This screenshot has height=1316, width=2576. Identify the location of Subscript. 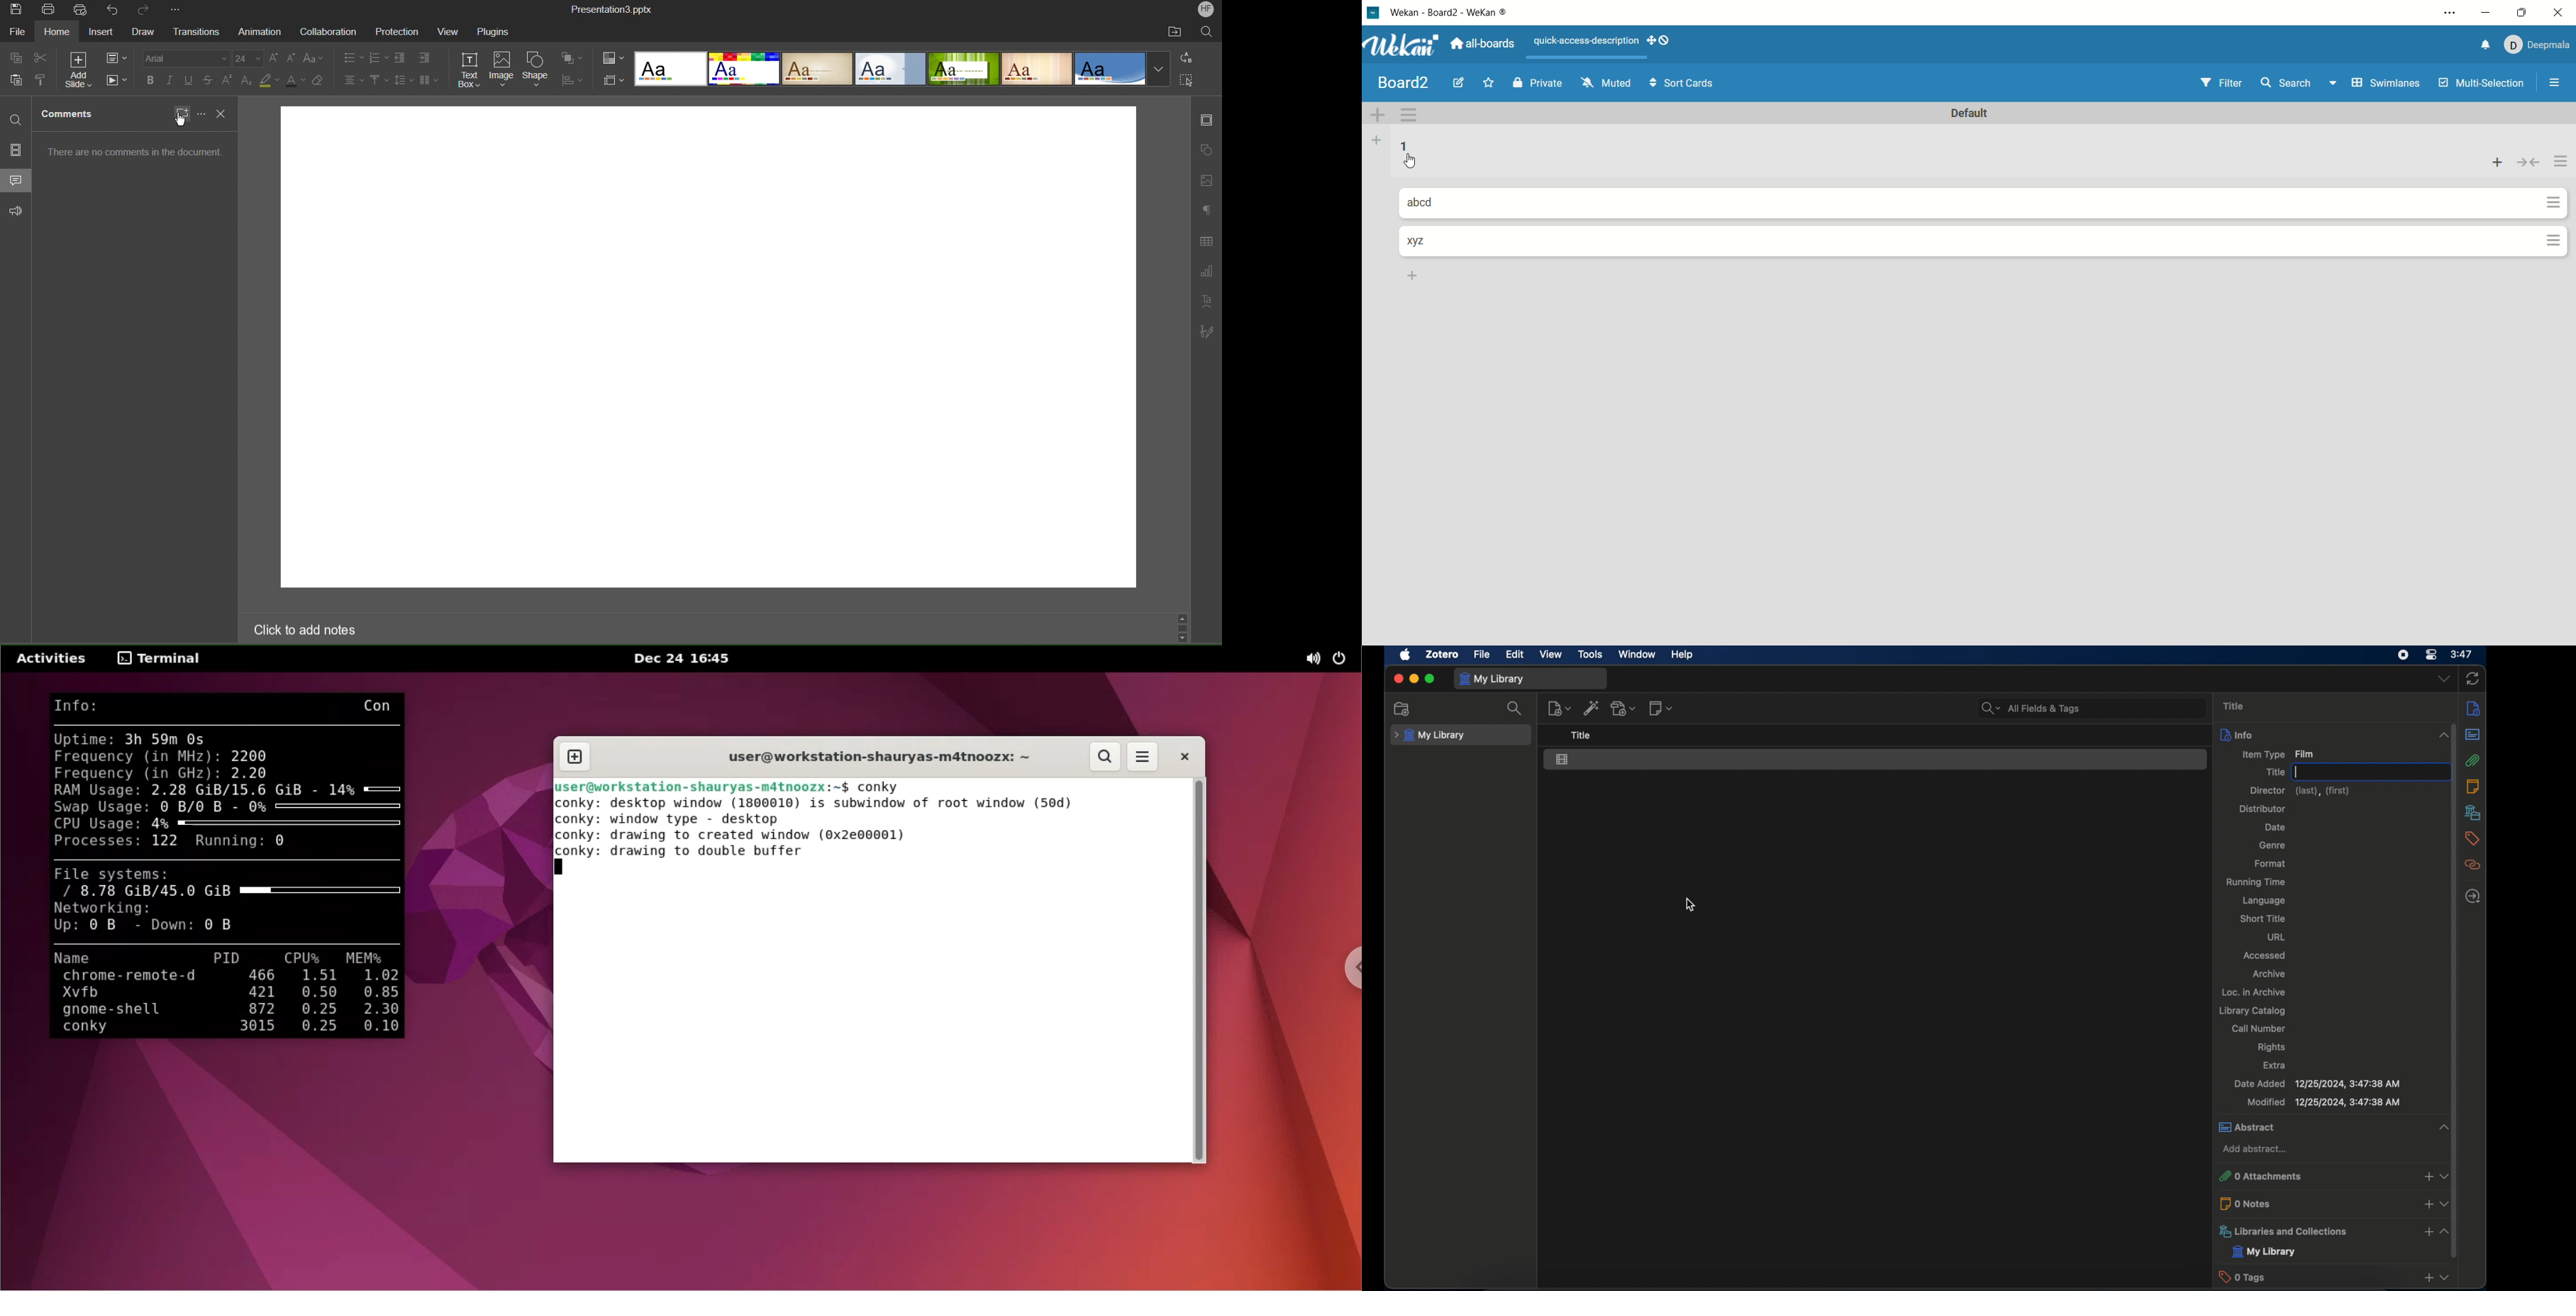
(248, 81).